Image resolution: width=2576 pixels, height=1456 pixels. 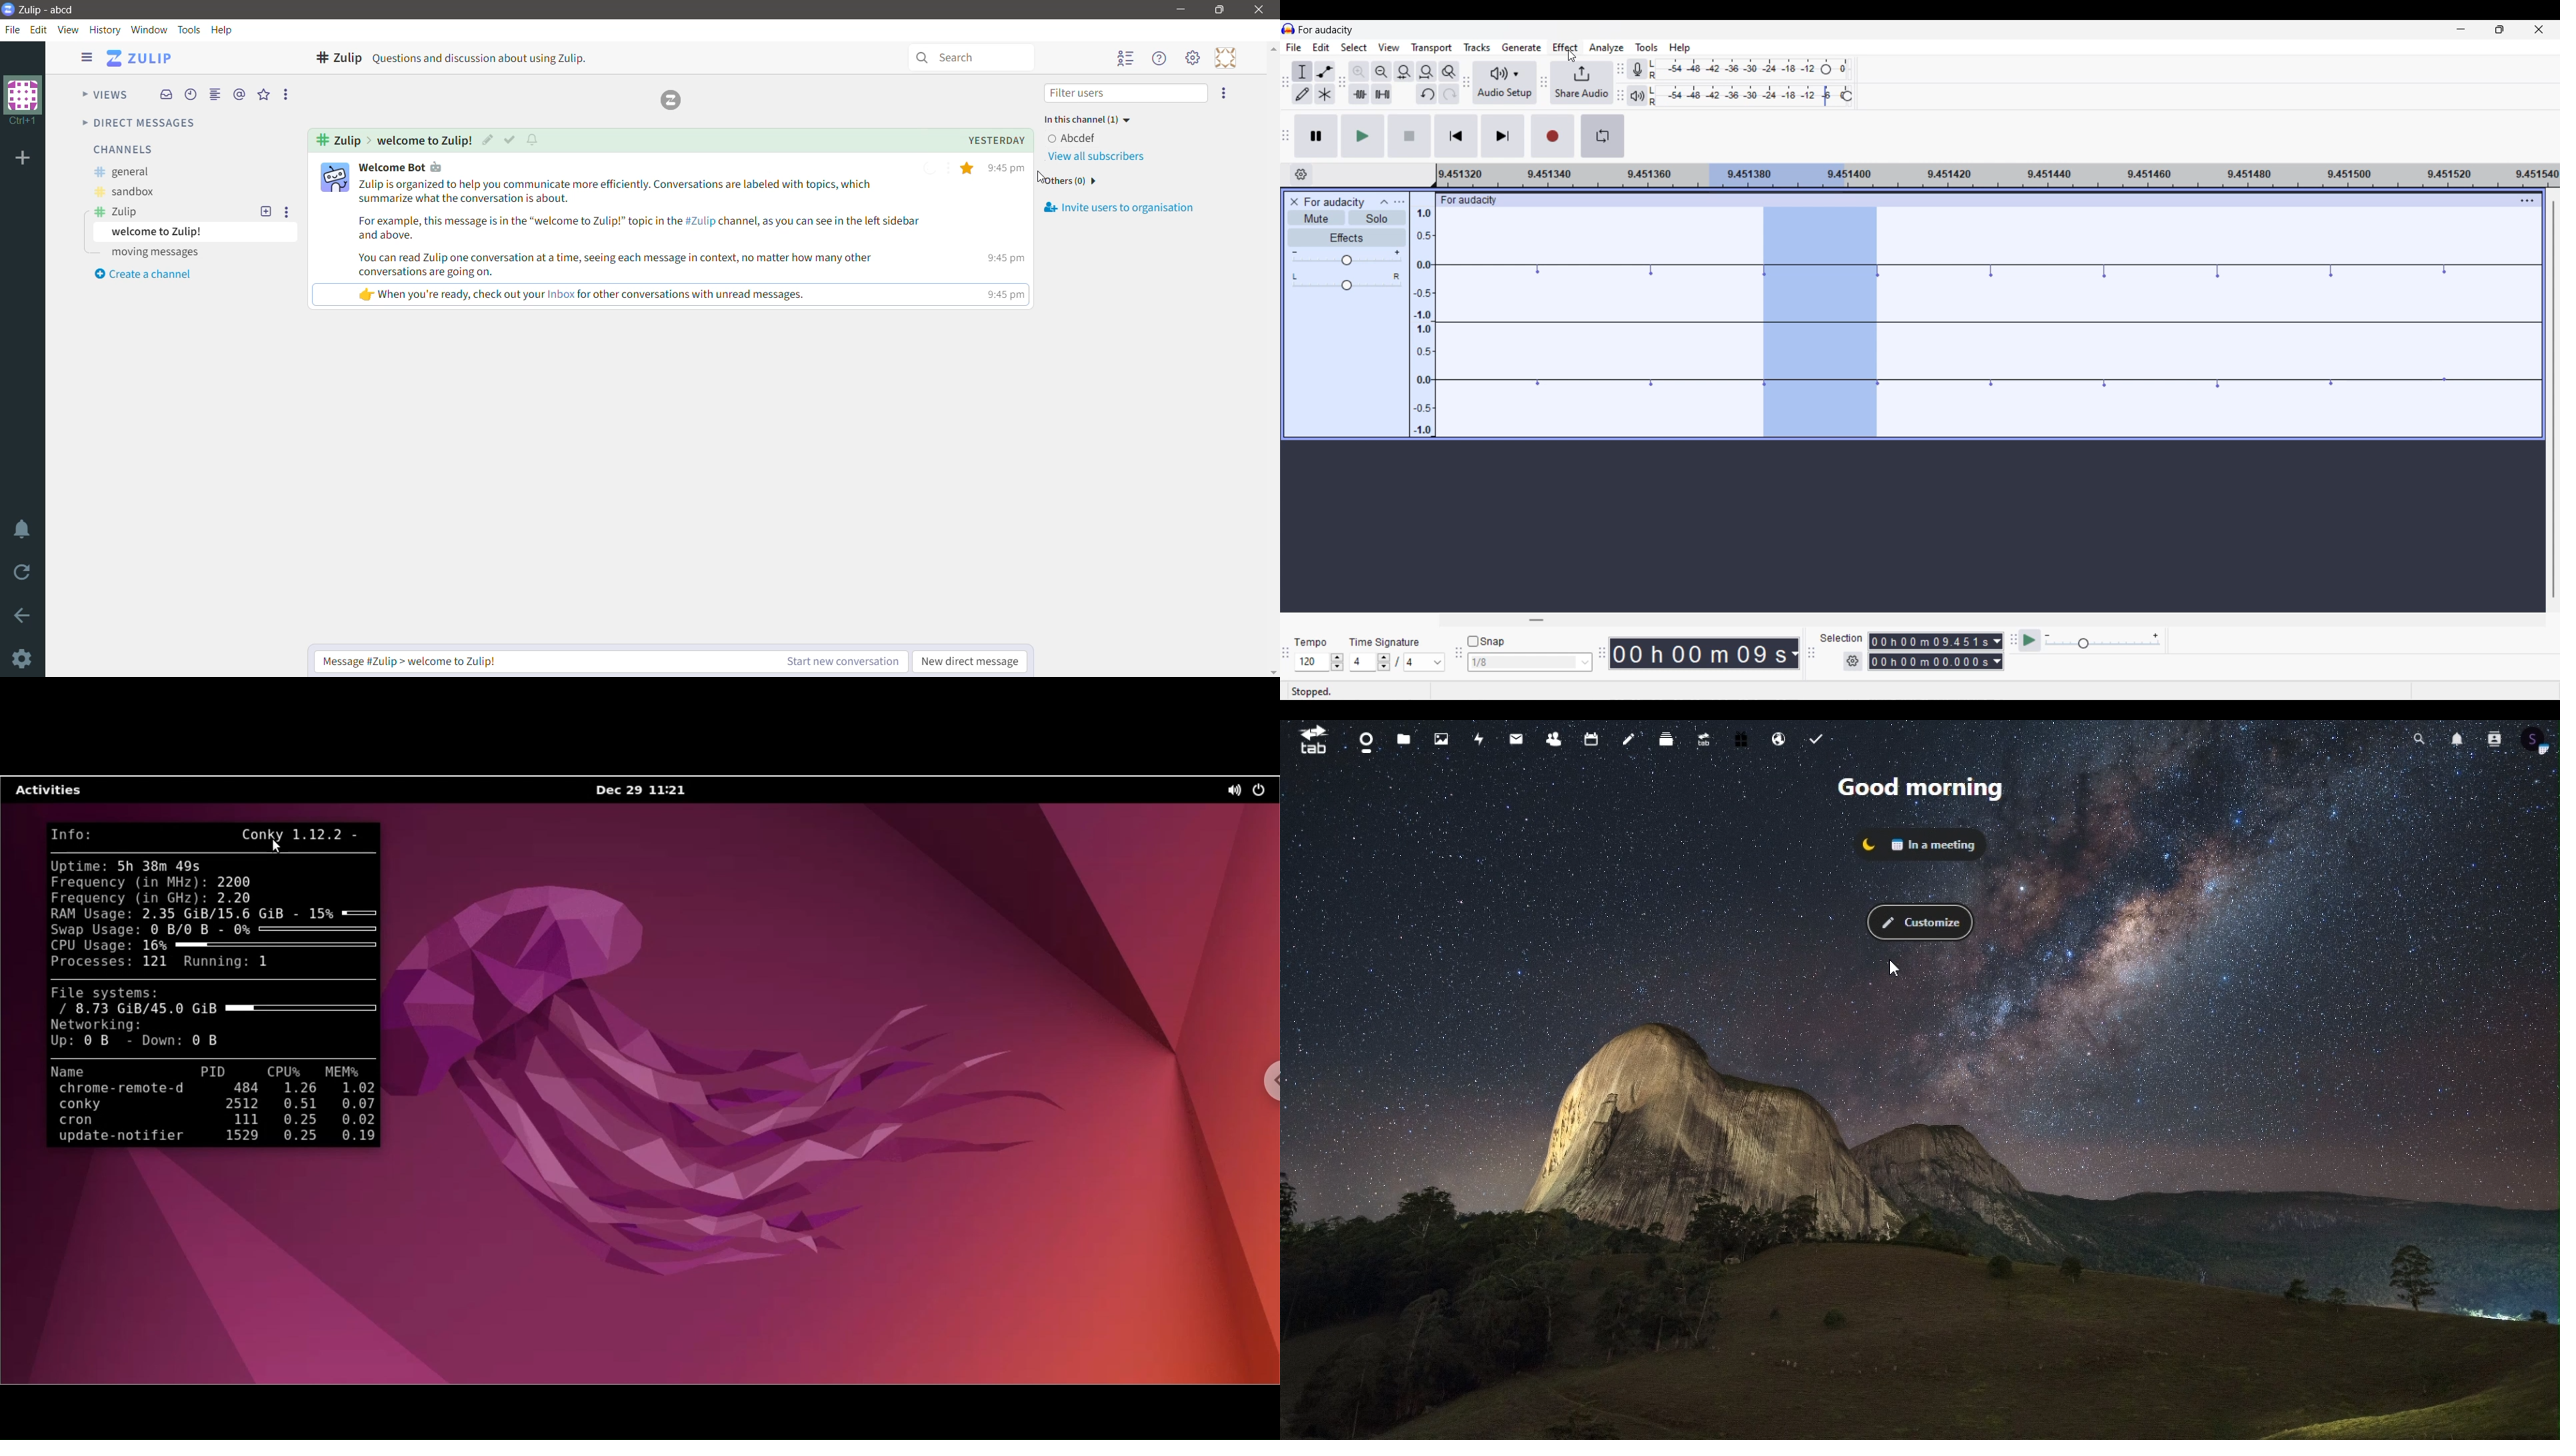 What do you see at coordinates (485, 140) in the screenshot?
I see `Edit Topic` at bounding box center [485, 140].